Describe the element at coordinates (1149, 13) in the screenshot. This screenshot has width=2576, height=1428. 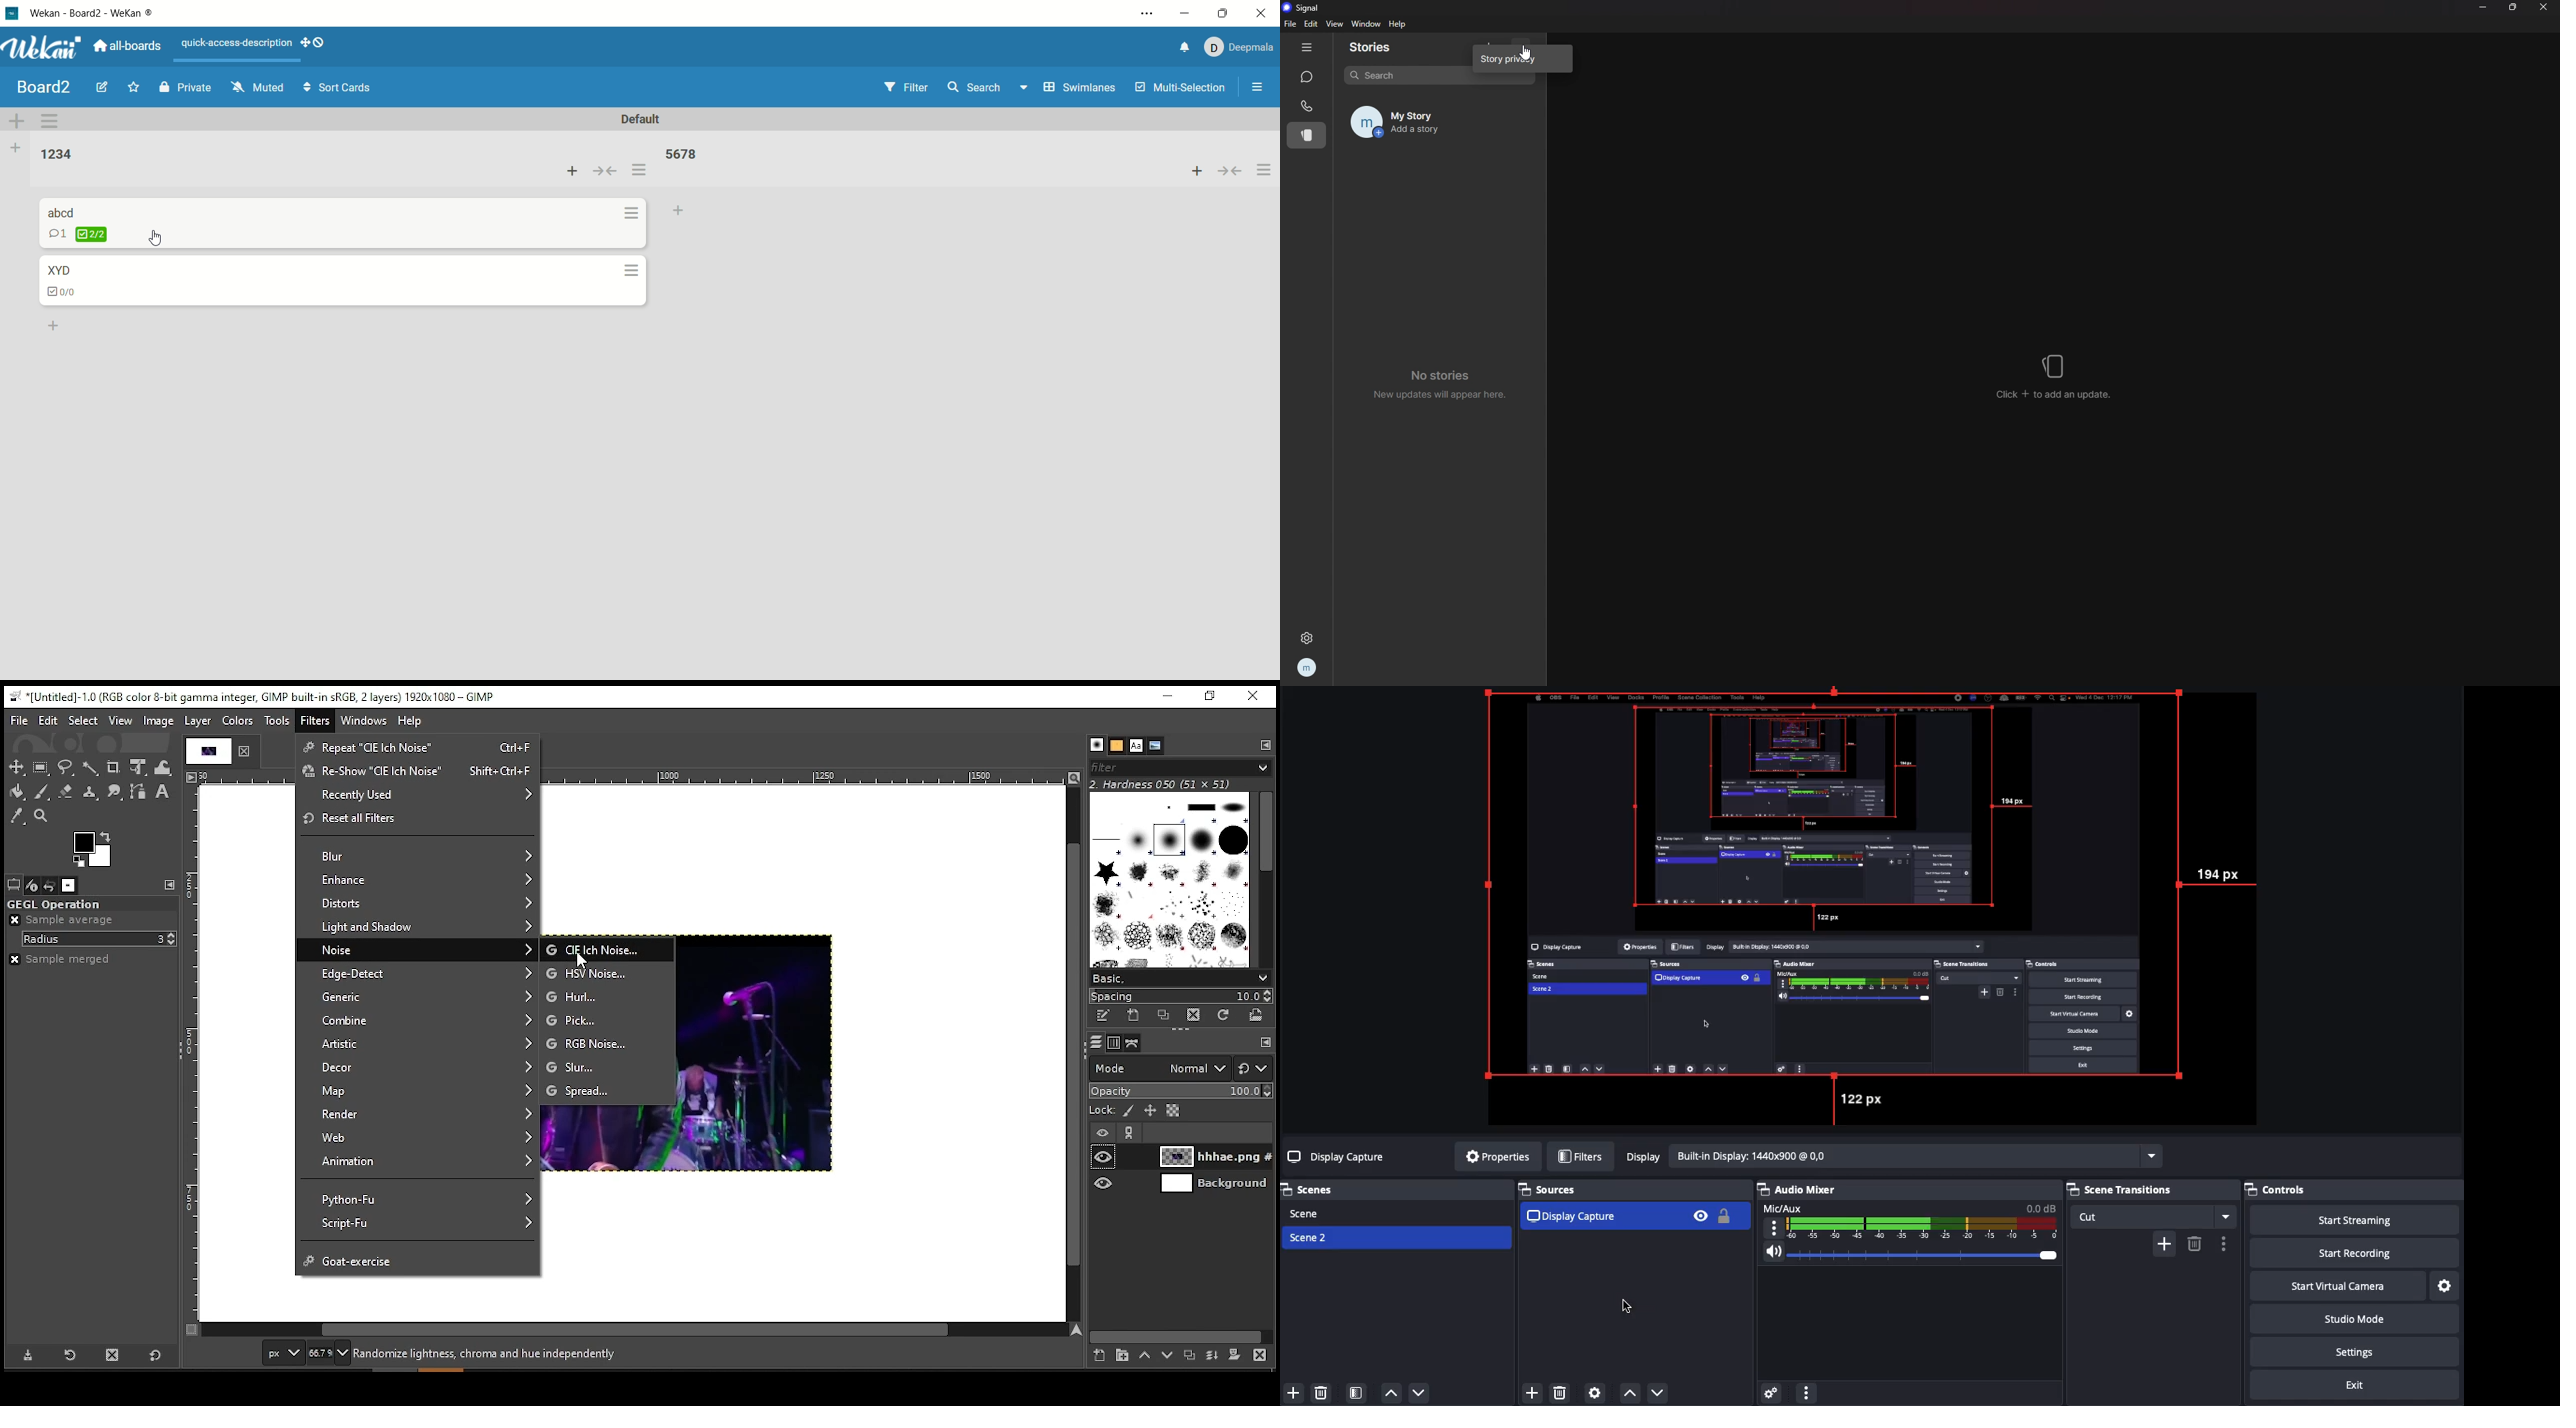
I see `options` at that location.